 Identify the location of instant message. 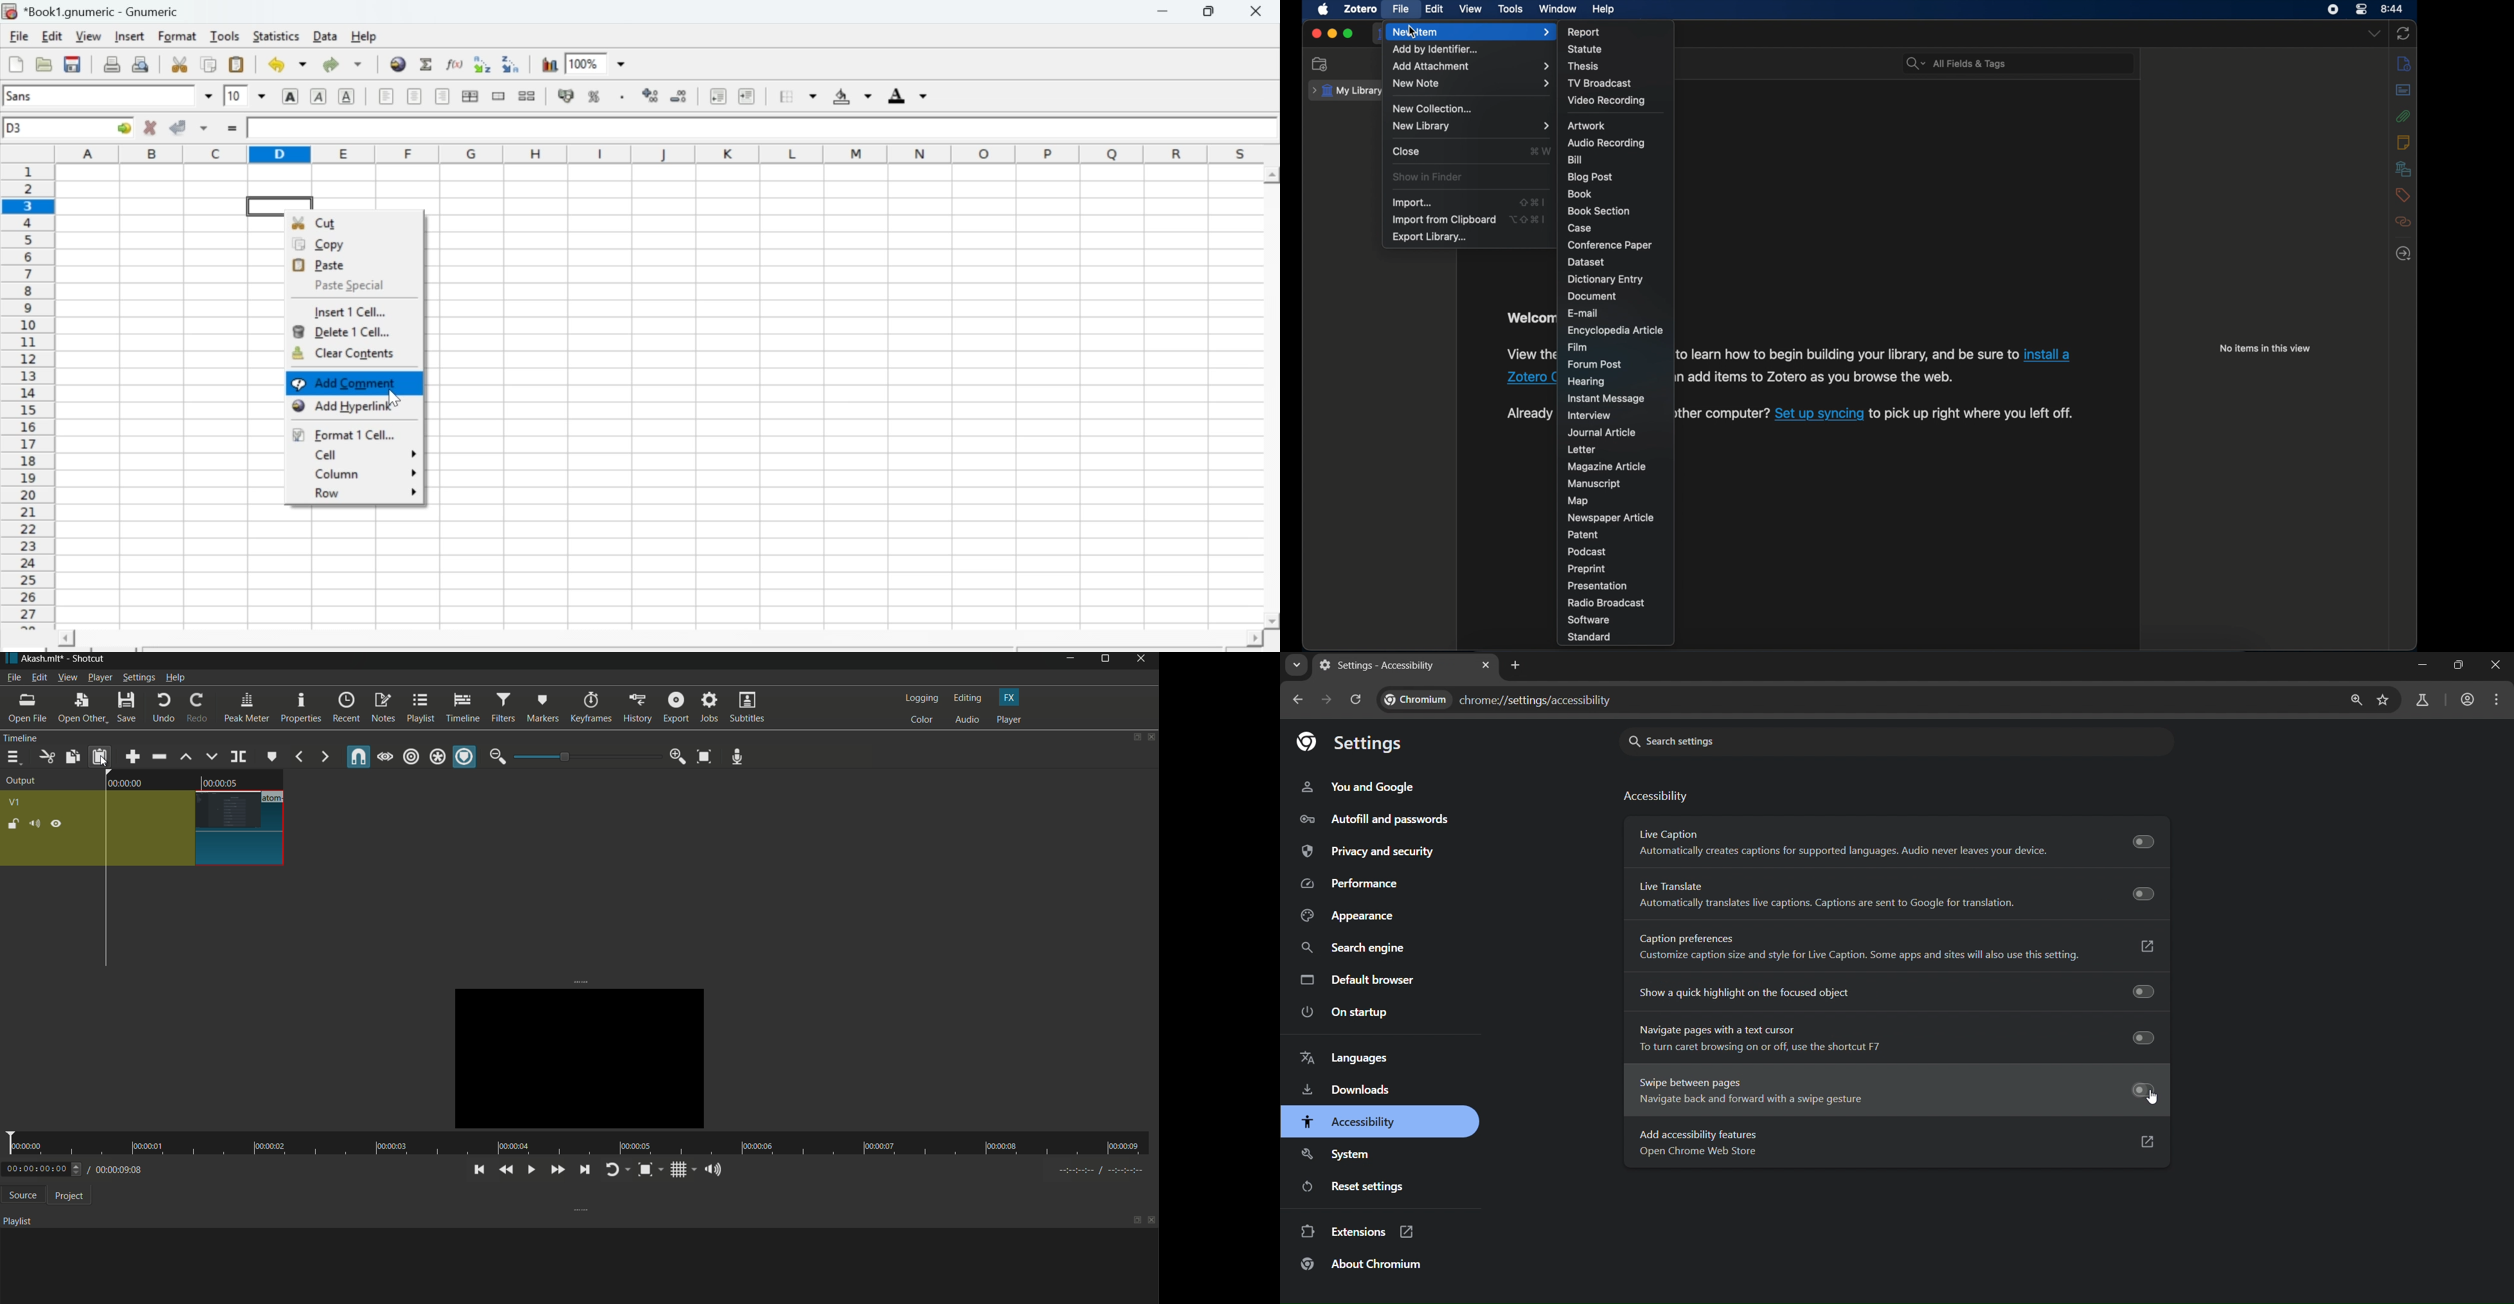
(1605, 399).